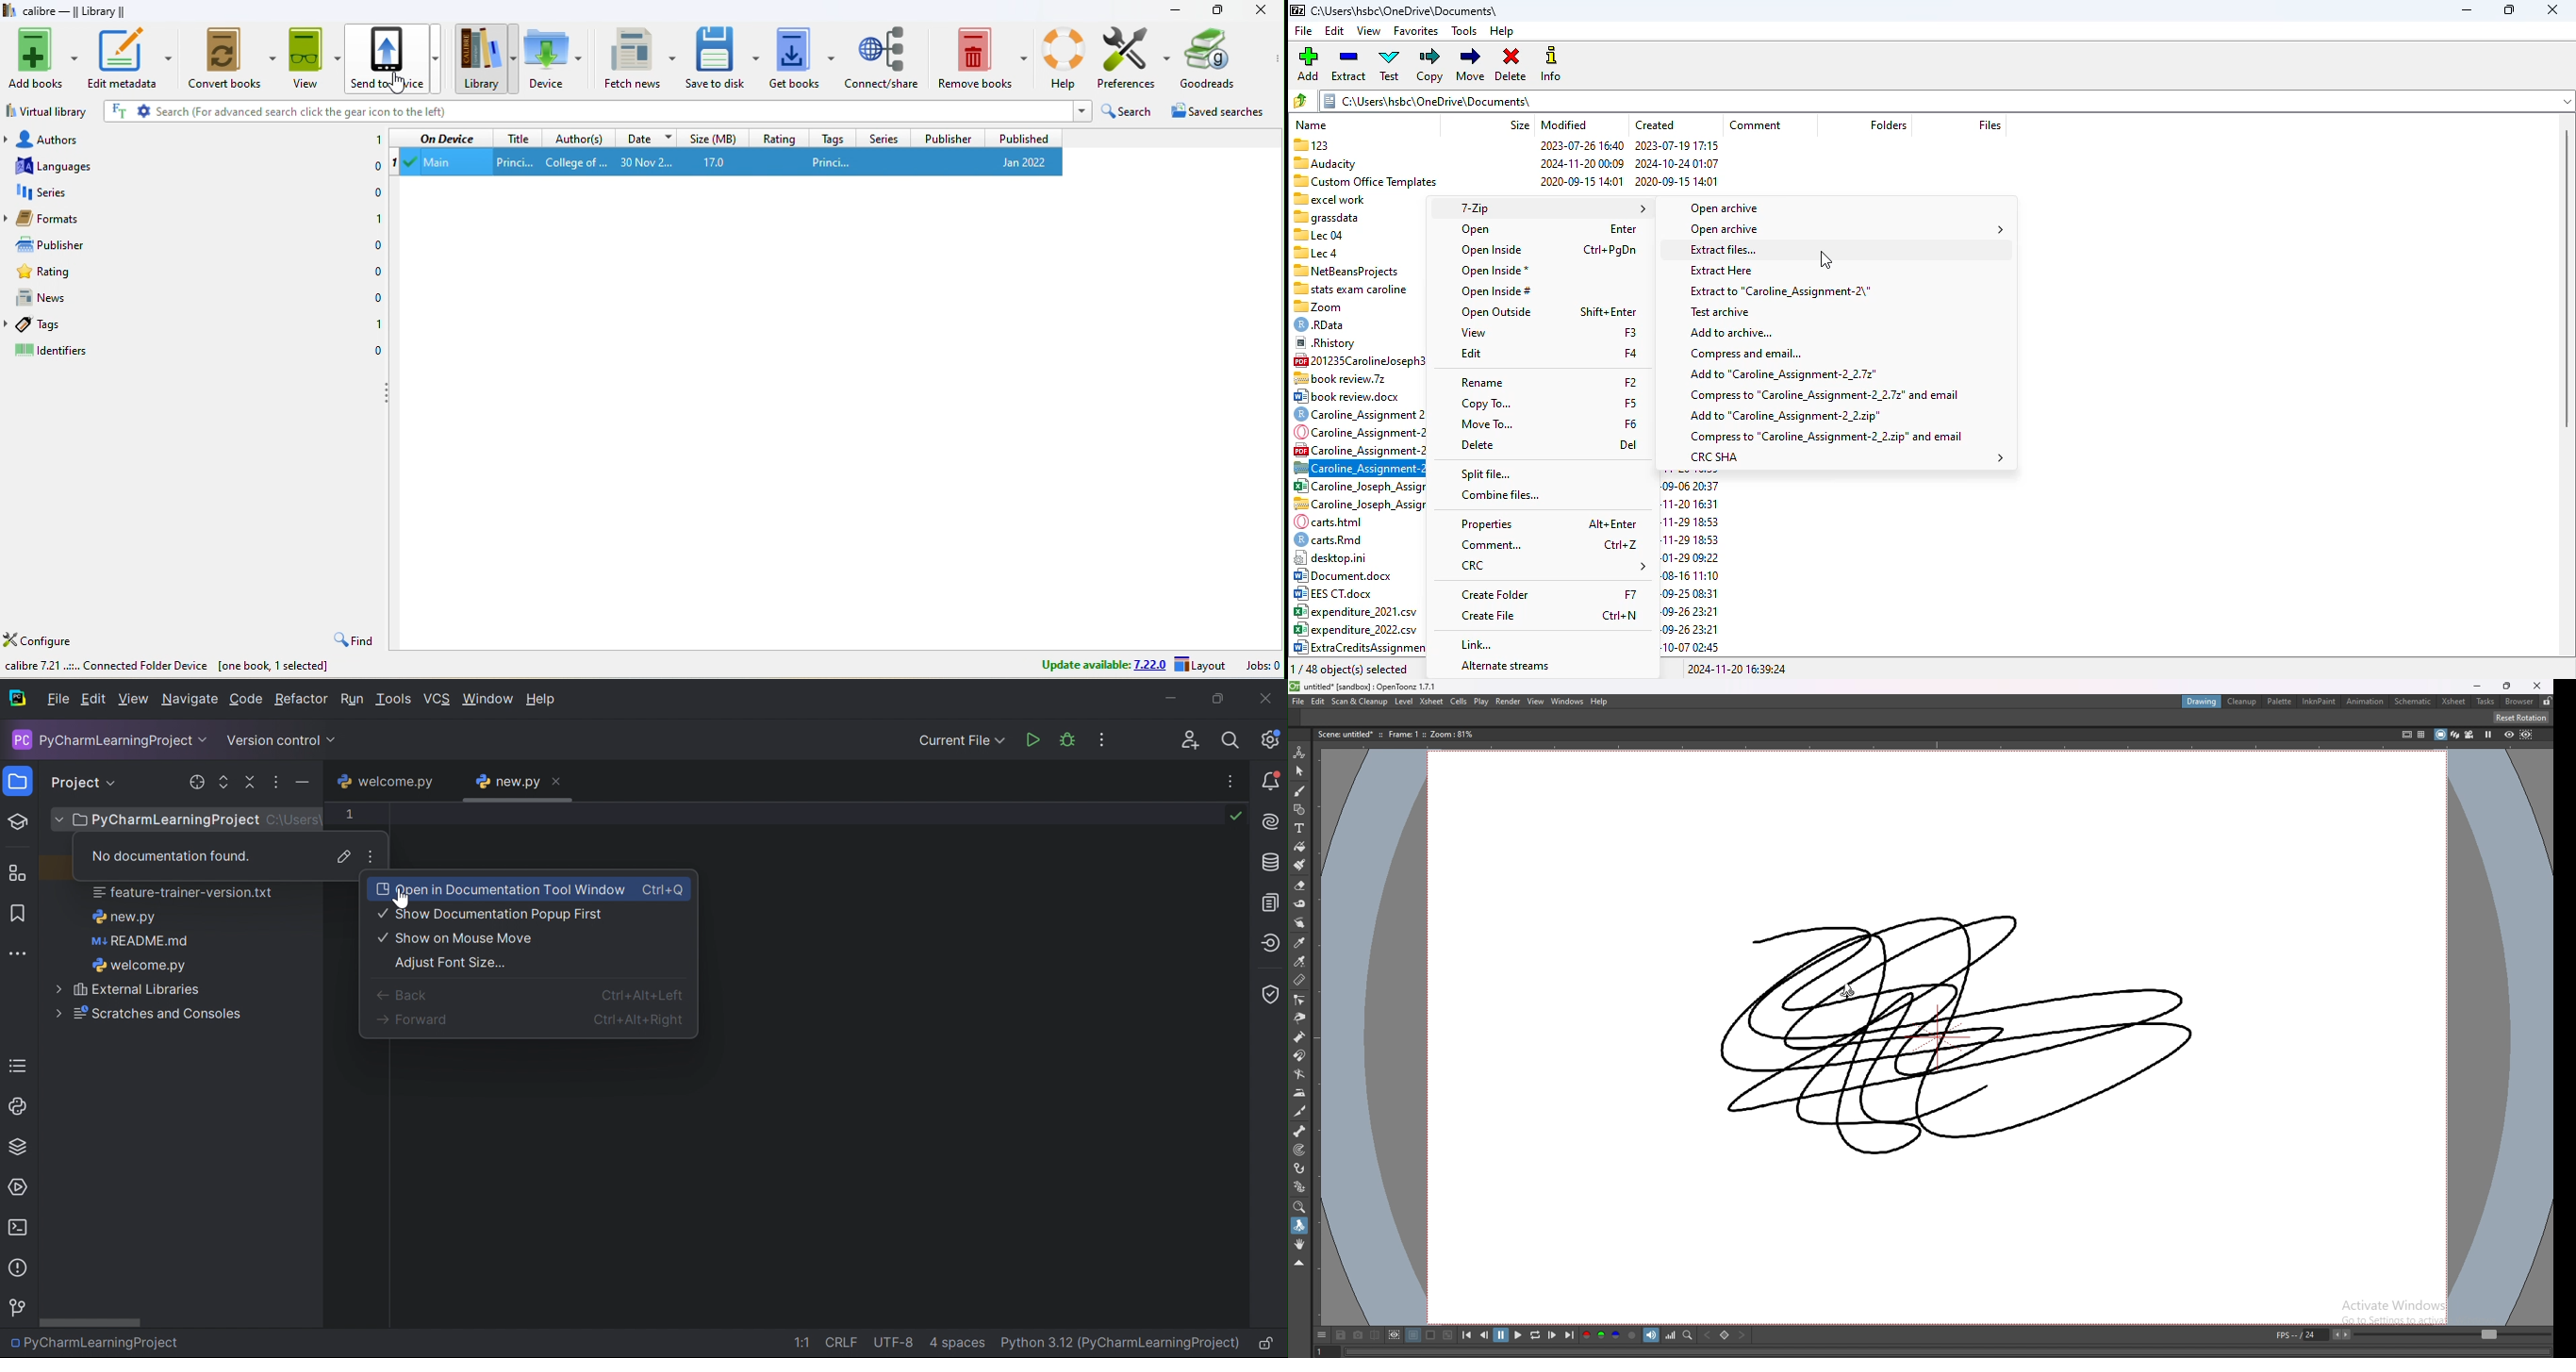  What do you see at coordinates (1307, 64) in the screenshot?
I see `add` at bounding box center [1307, 64].